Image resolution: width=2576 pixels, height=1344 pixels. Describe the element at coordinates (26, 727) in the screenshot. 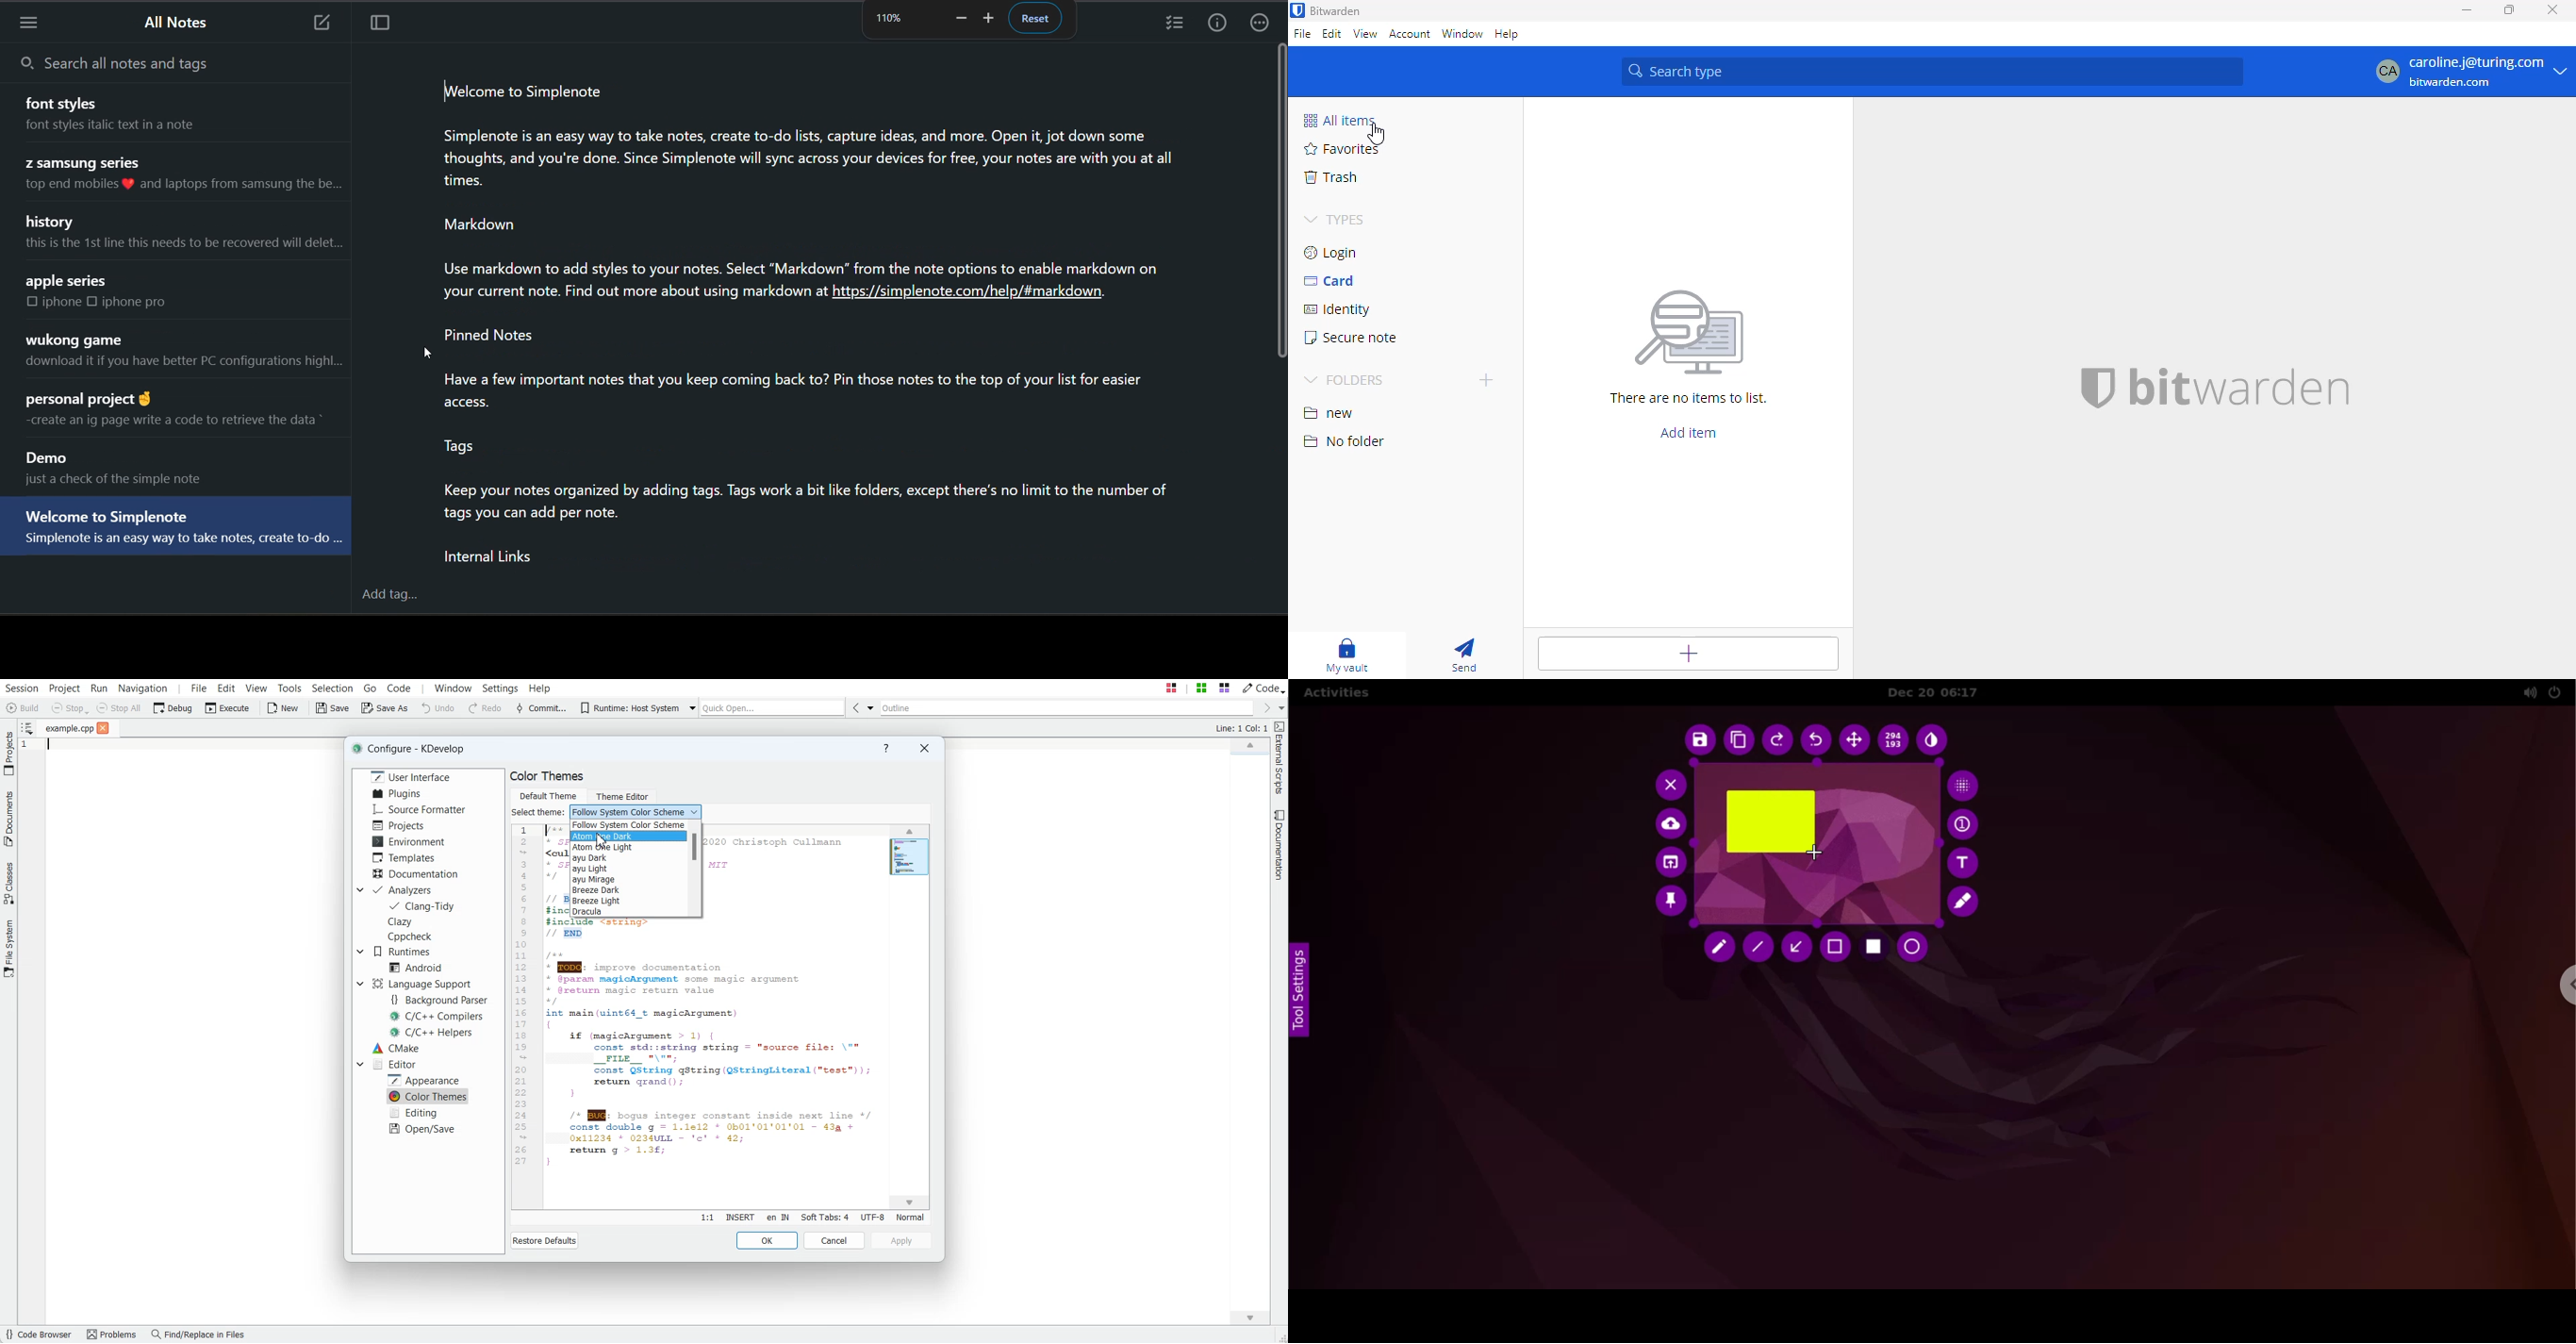

I see `Show sorted List` at that location.